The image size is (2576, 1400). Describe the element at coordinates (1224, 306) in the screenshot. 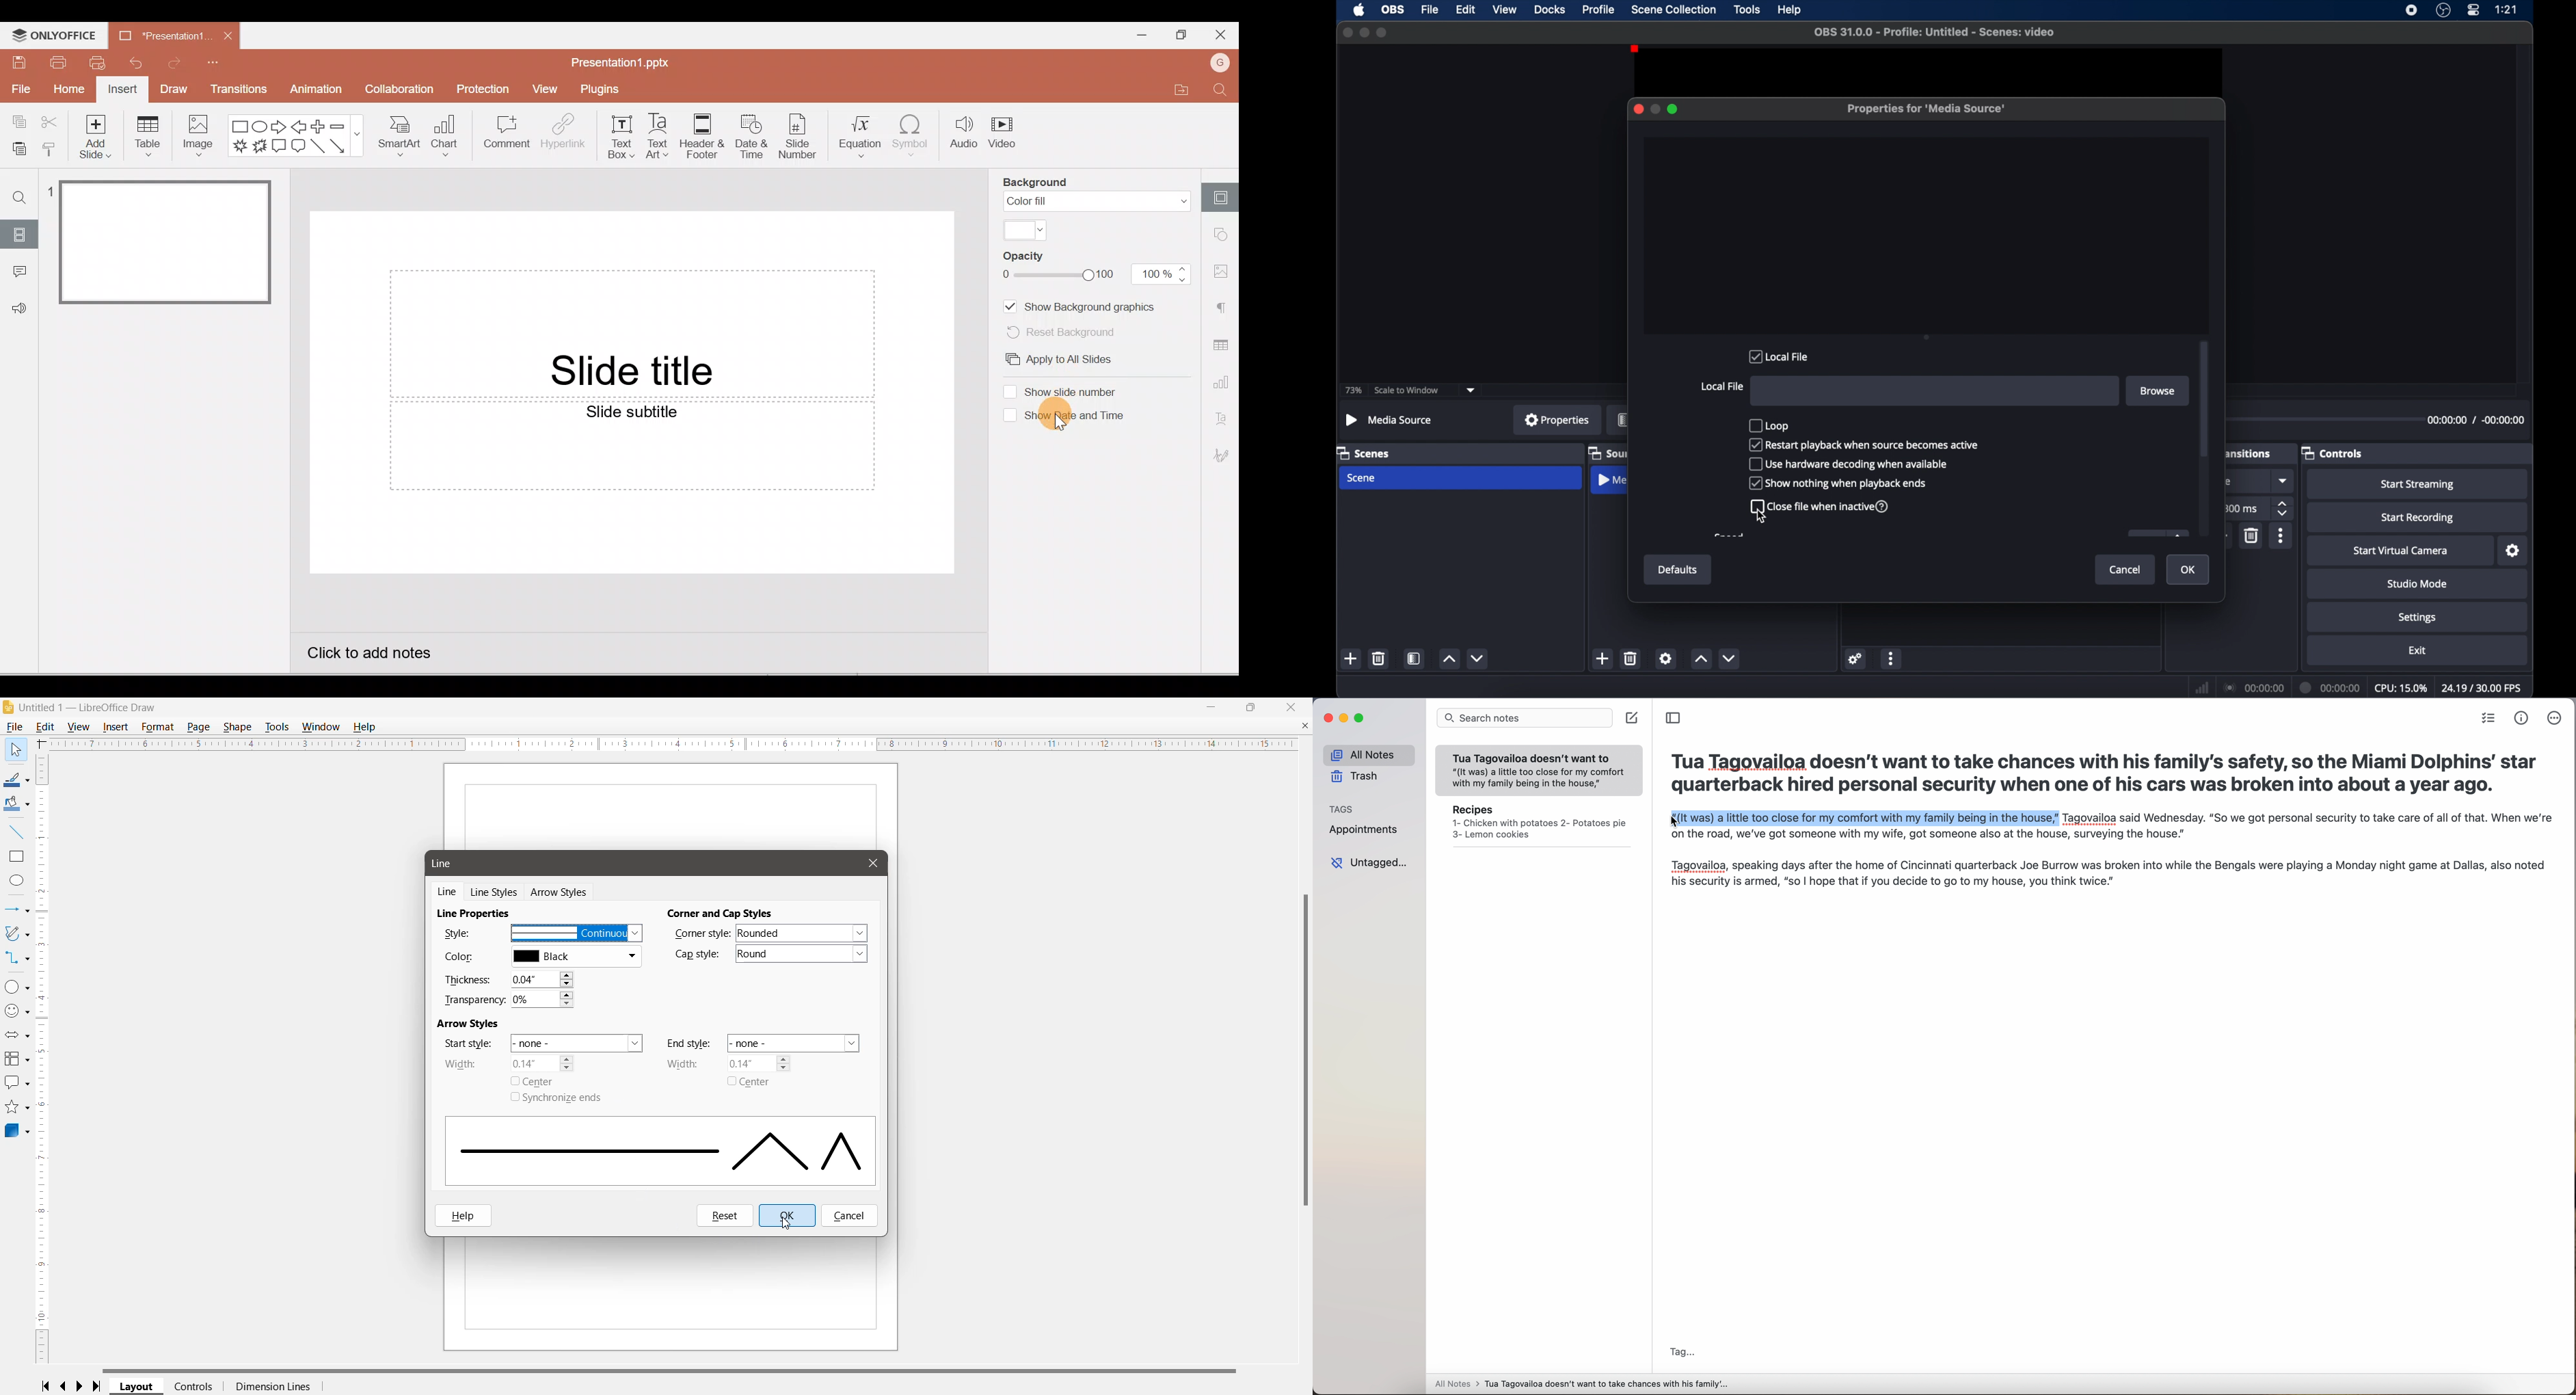

I see `Paragraph settings` at that location.